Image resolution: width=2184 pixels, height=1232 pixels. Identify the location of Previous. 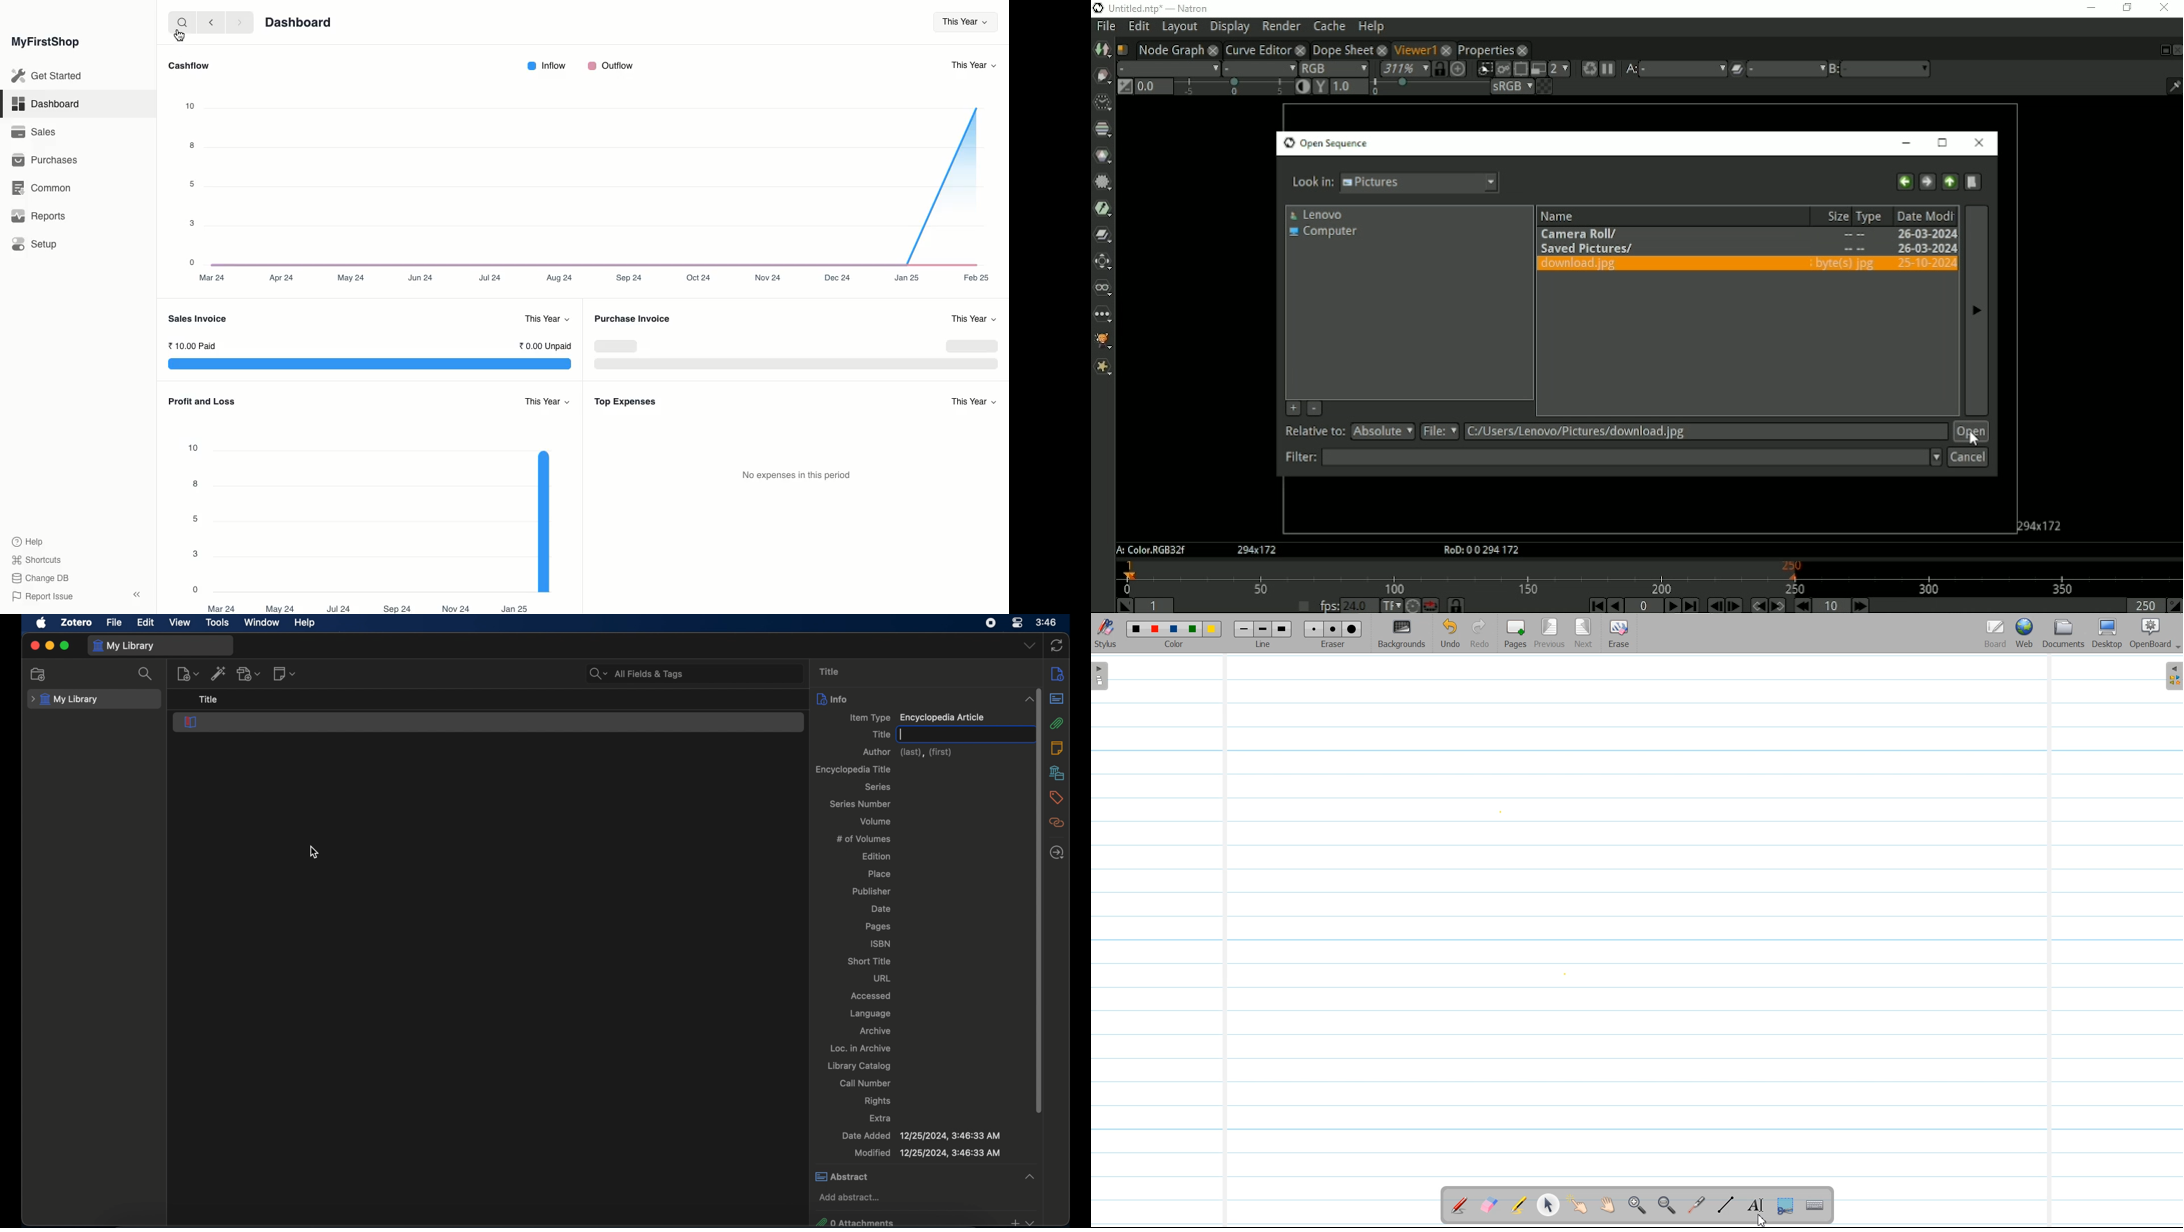
(1551, 634).